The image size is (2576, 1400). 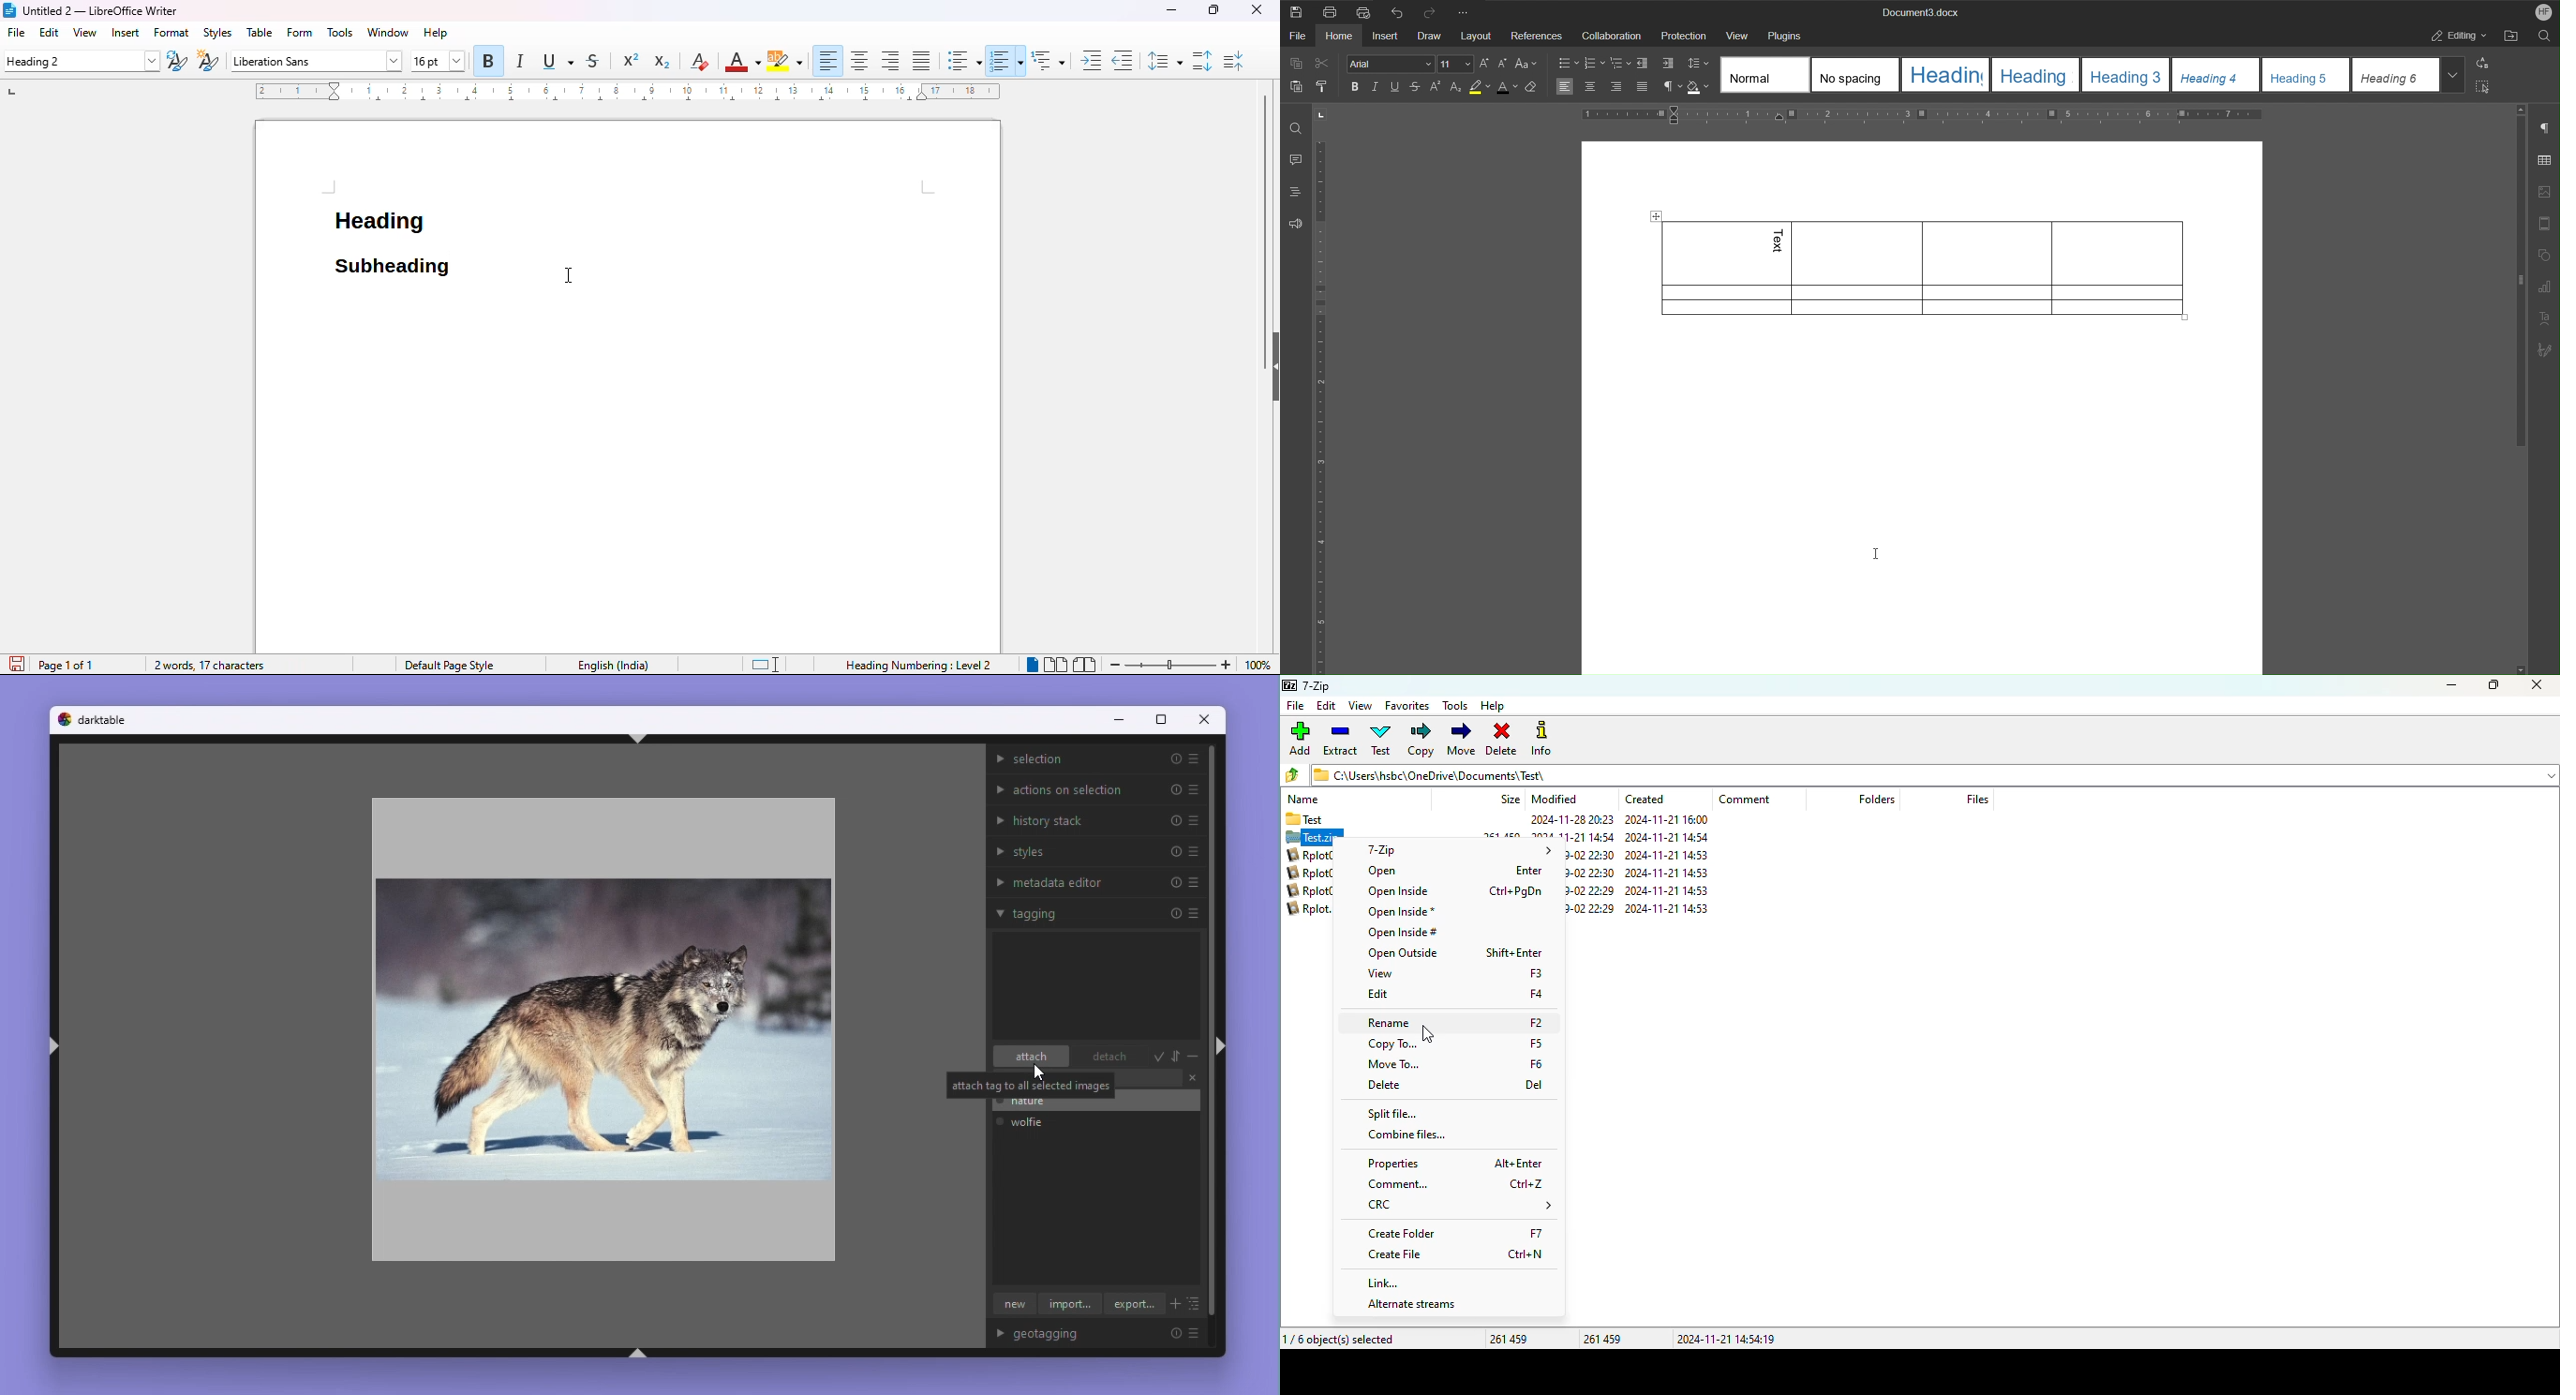 I want to click on view, so click(x=85, y=32).